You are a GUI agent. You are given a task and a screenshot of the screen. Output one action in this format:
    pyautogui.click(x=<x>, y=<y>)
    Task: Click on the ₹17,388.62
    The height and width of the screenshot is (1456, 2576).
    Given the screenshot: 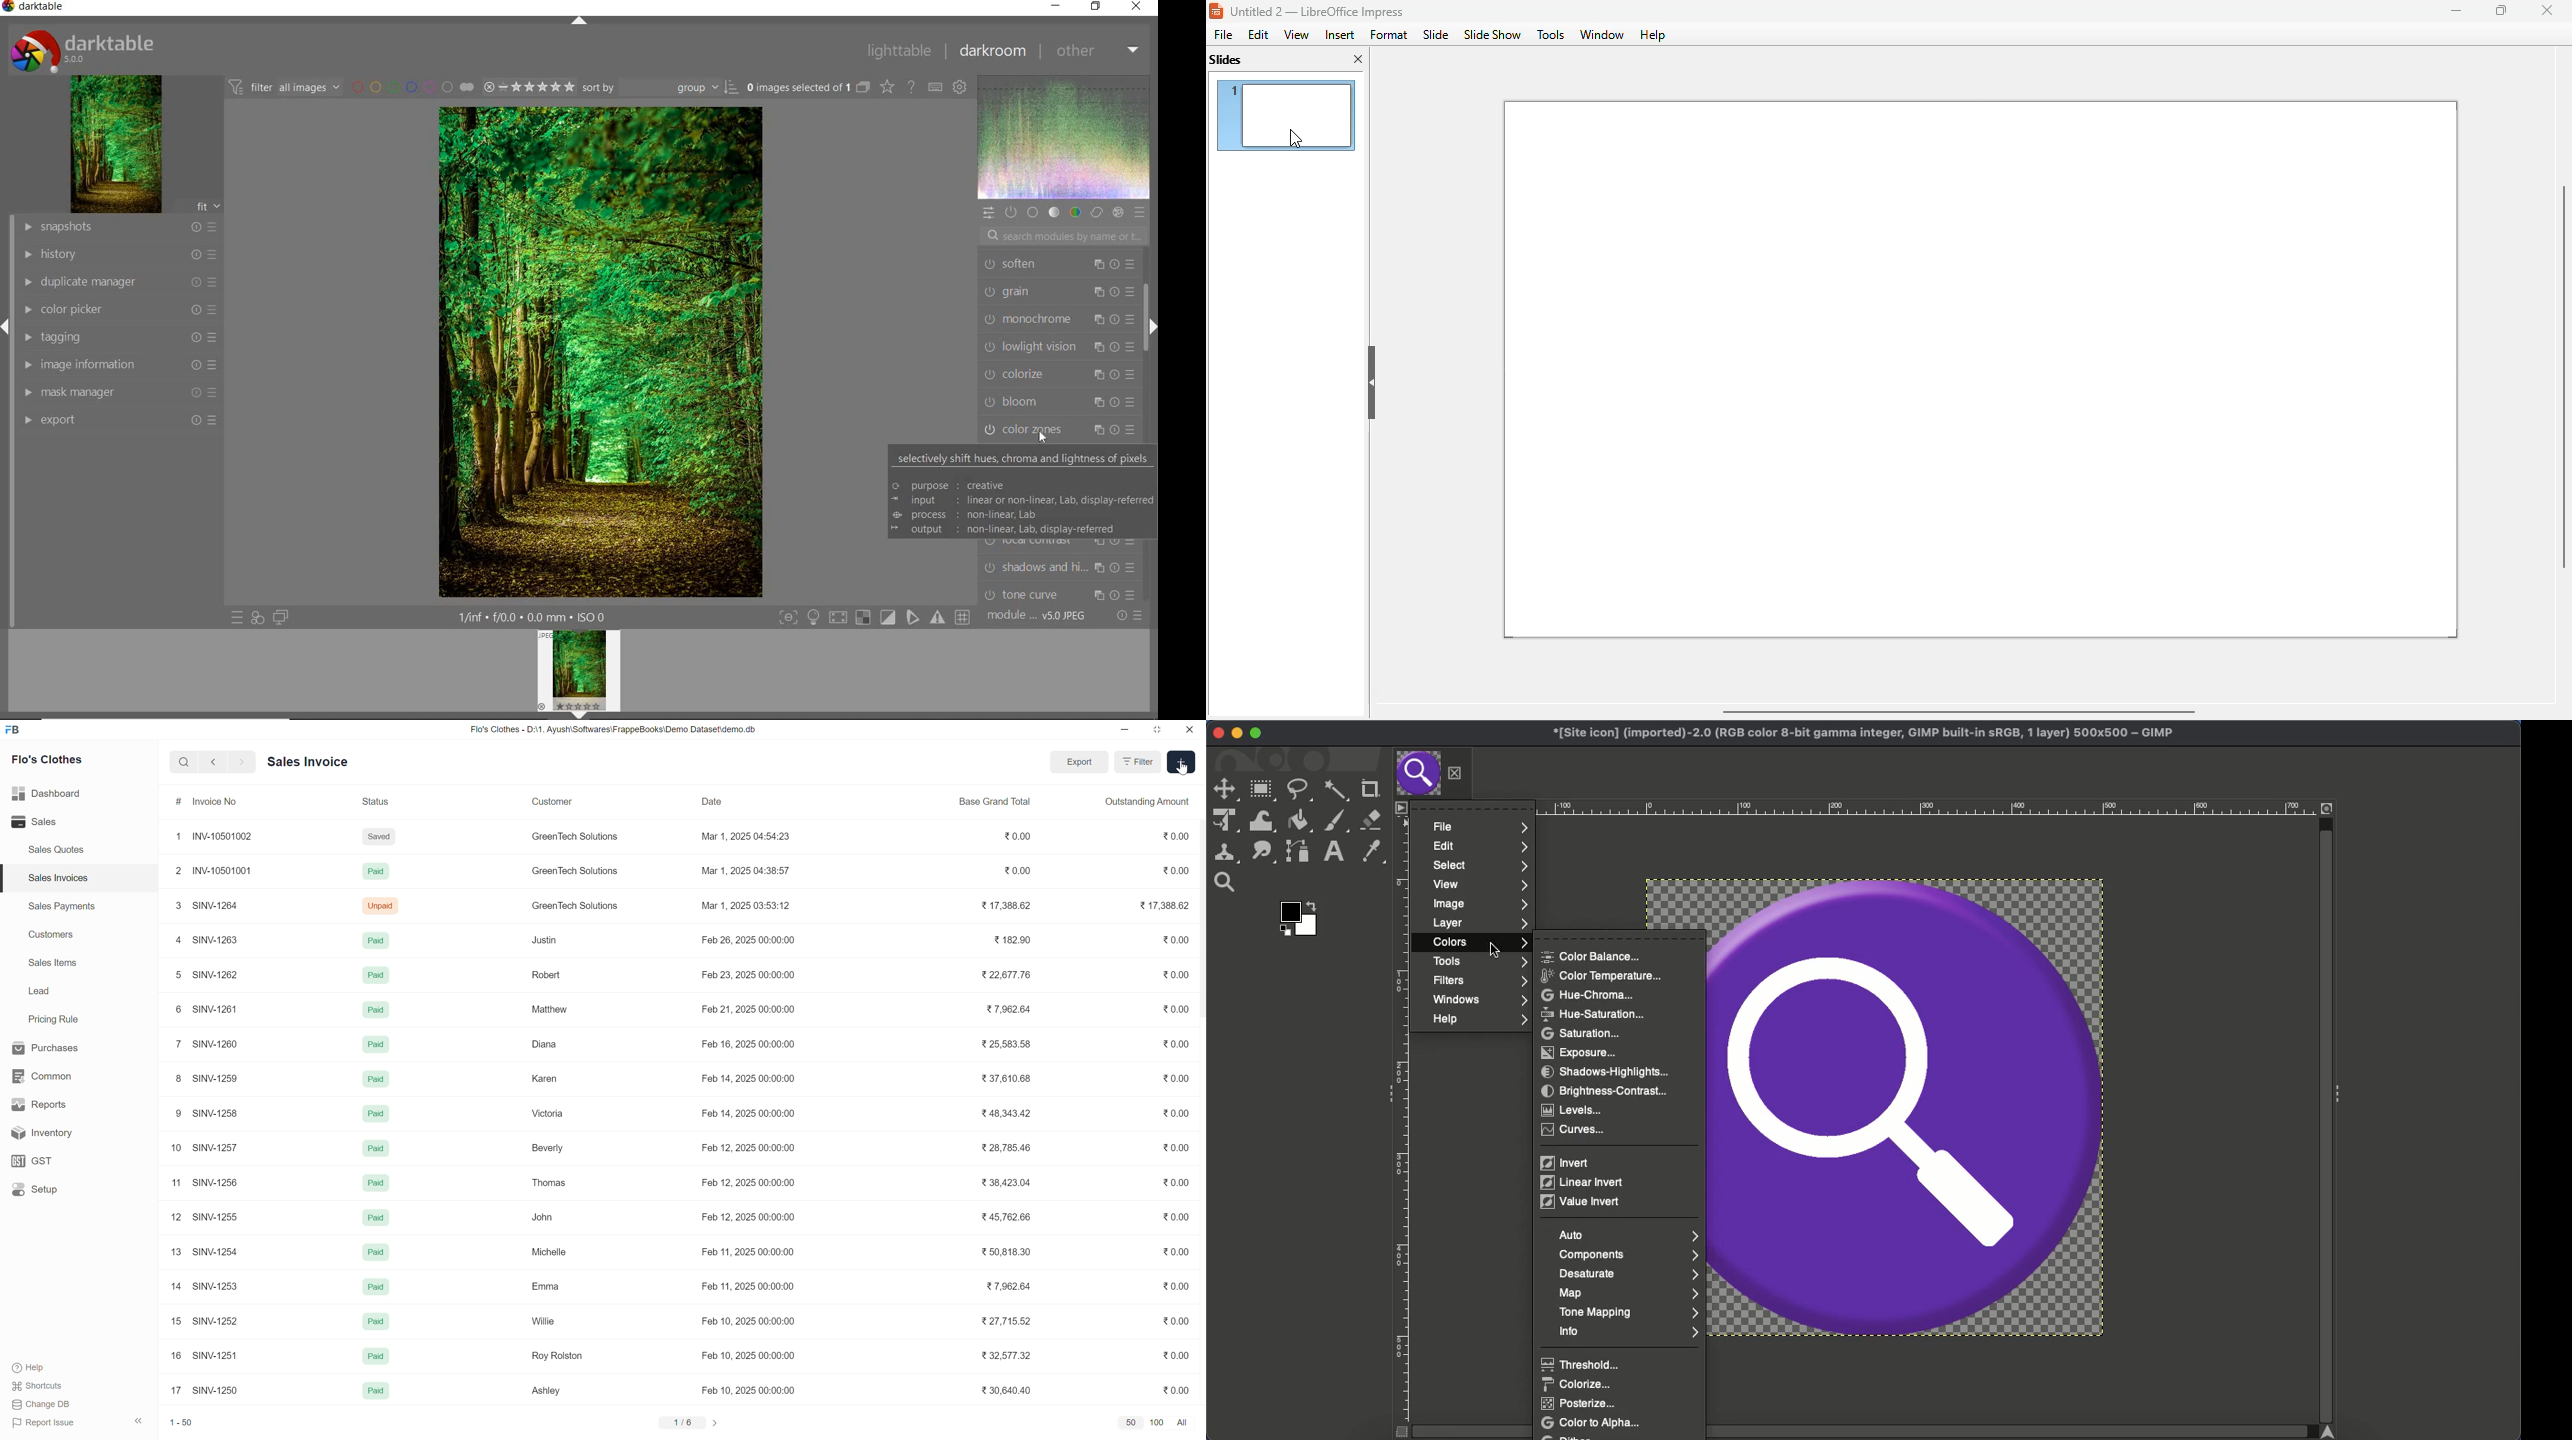 What is the action you would take?
    pyautogui.click(x=1163, y=907)
    